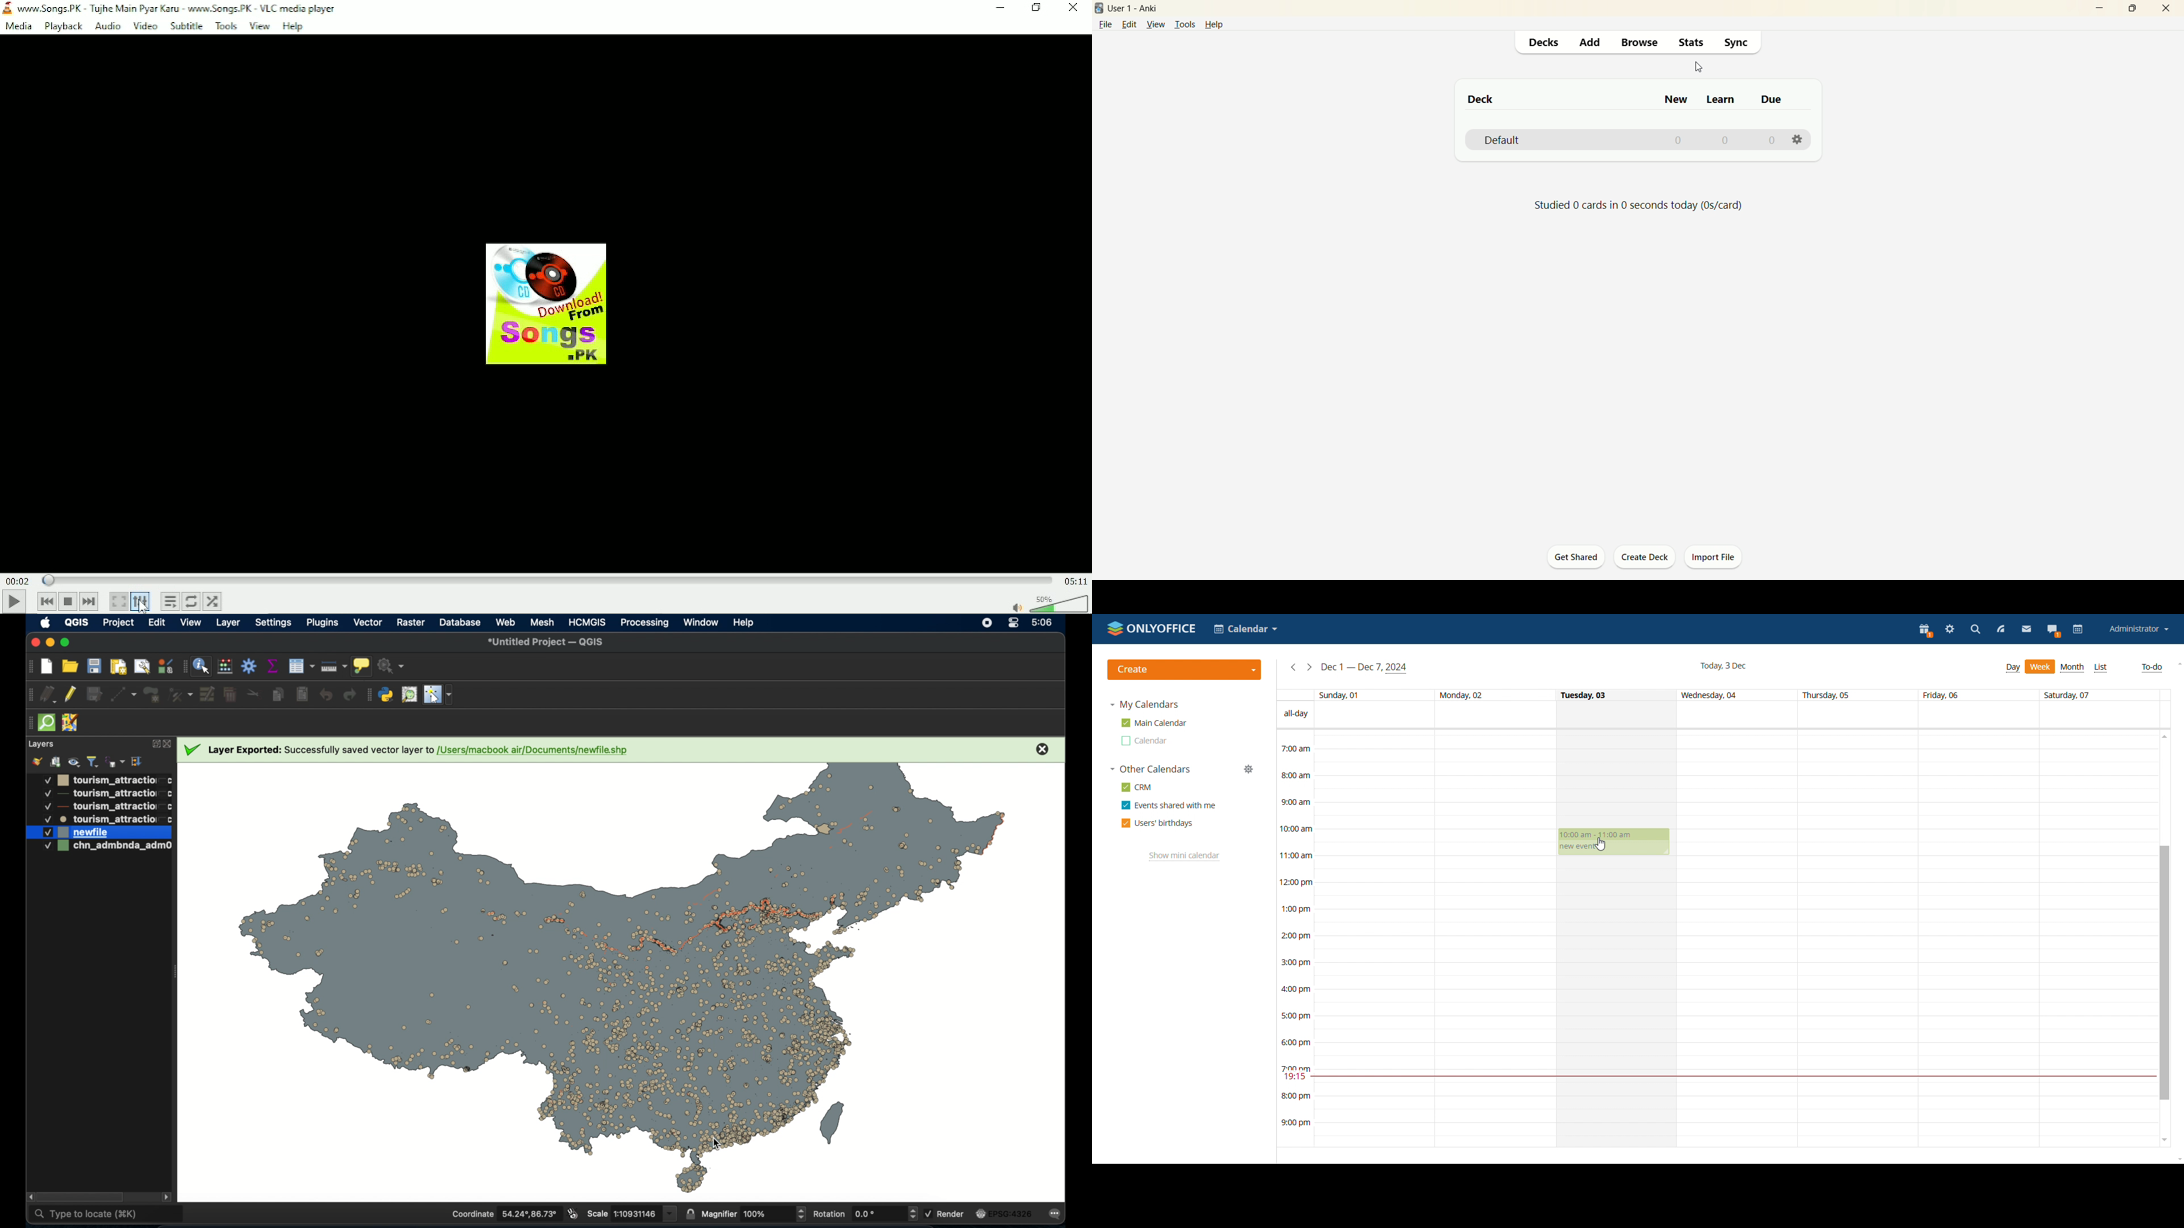  Describe the element at coordinates (1151, 770) in the screenshot. I see `Other Calendars` at that location.